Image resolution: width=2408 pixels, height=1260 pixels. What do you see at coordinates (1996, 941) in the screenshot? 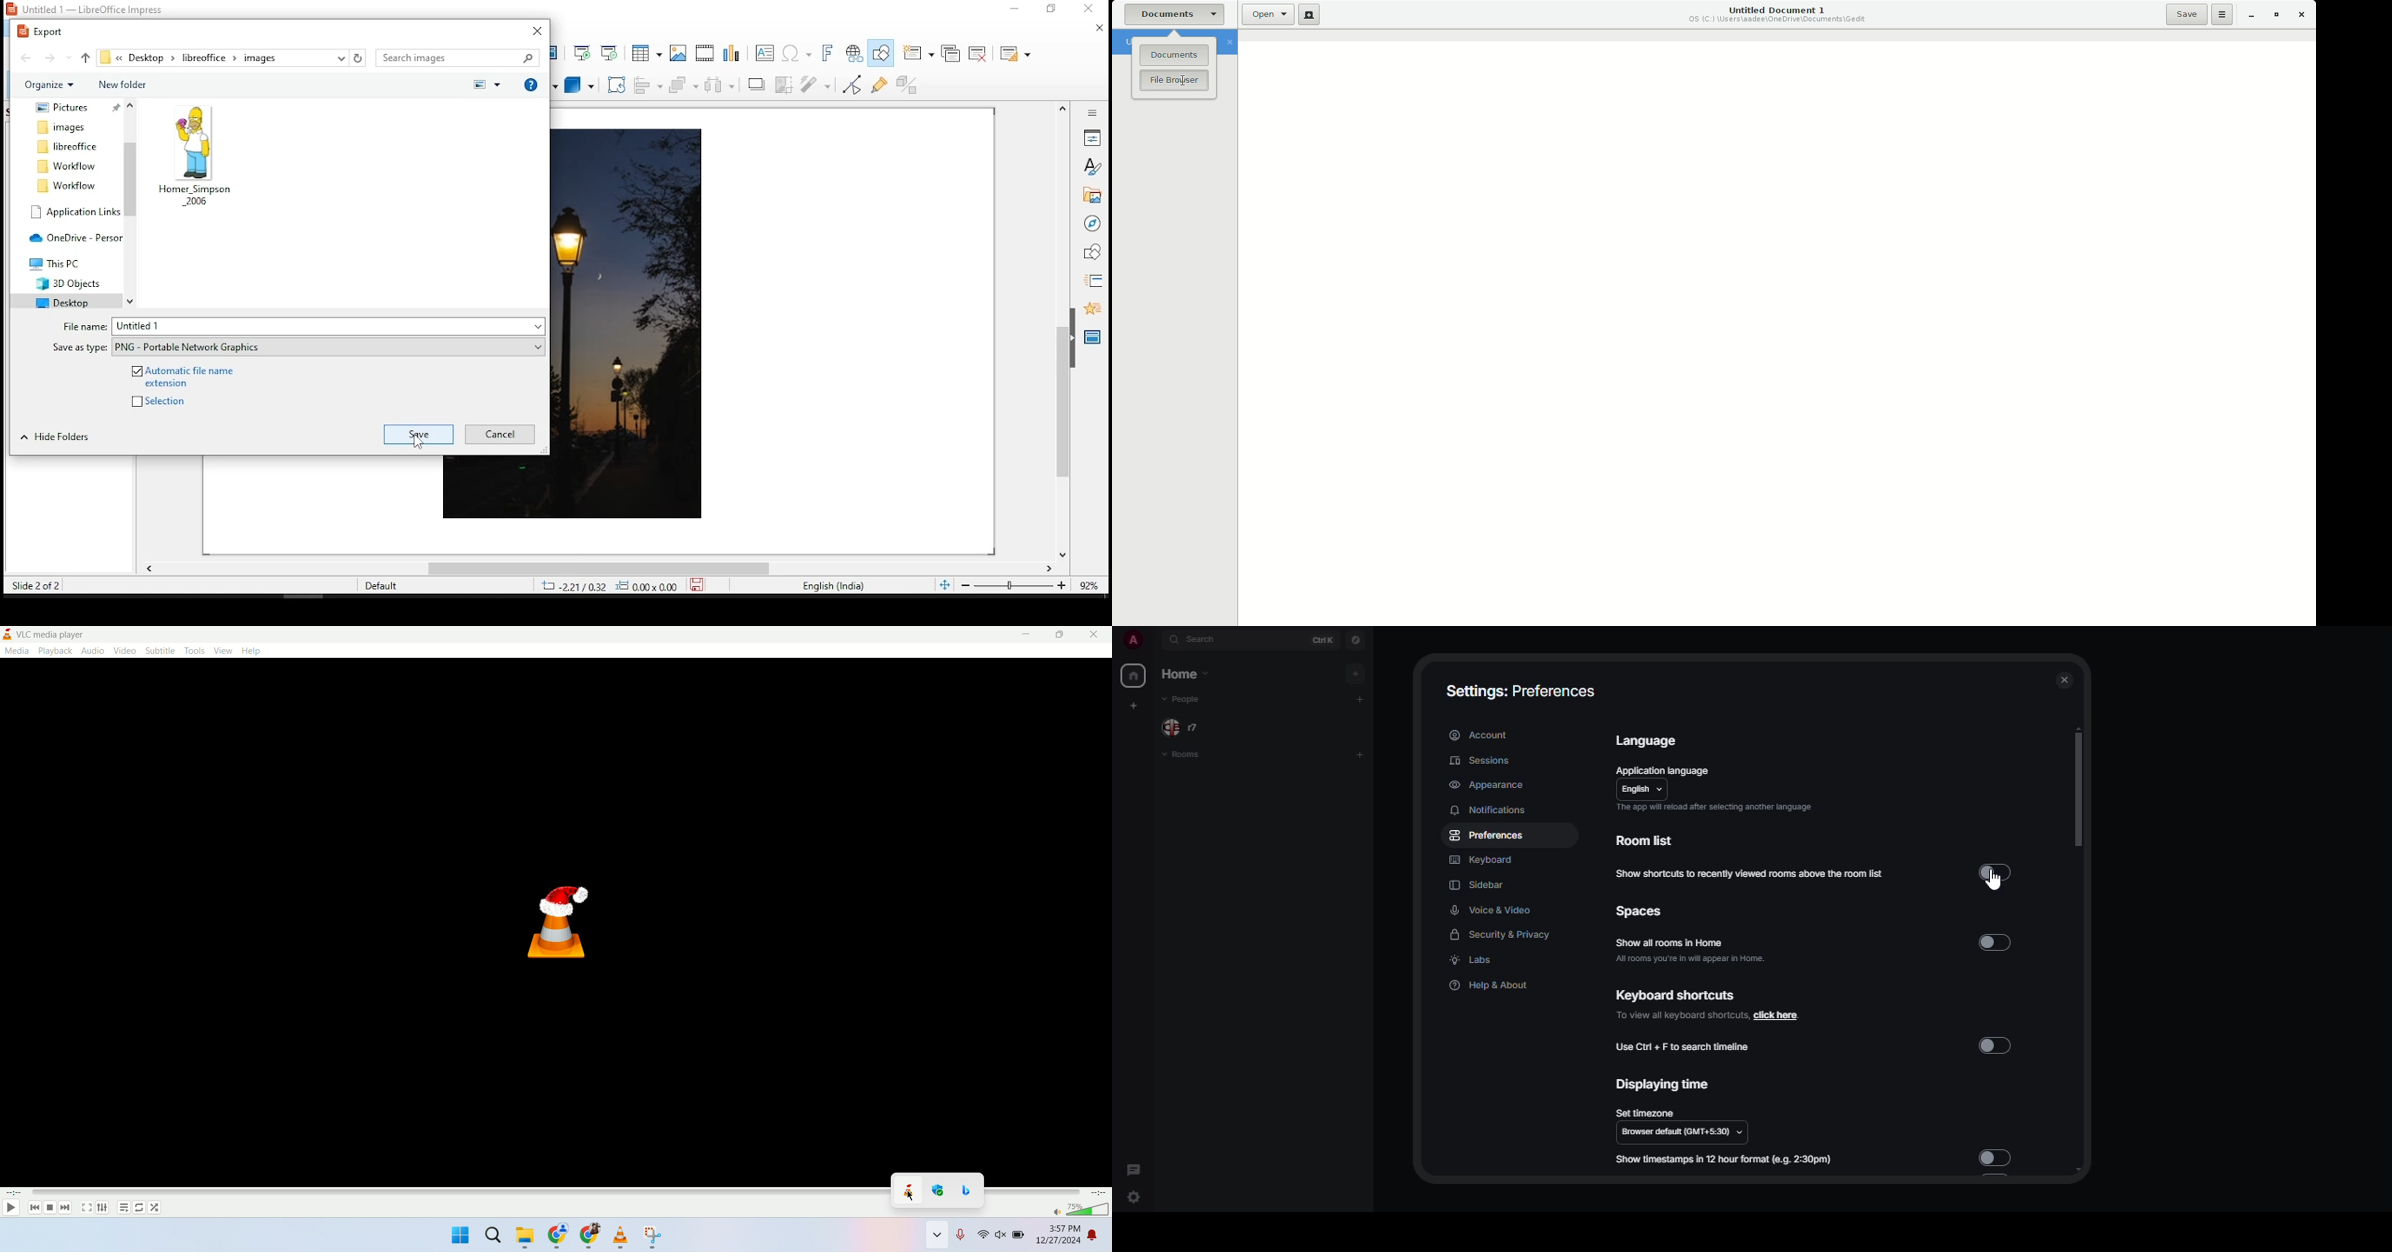
I see `disabled` at bounding box center [1996, 941].